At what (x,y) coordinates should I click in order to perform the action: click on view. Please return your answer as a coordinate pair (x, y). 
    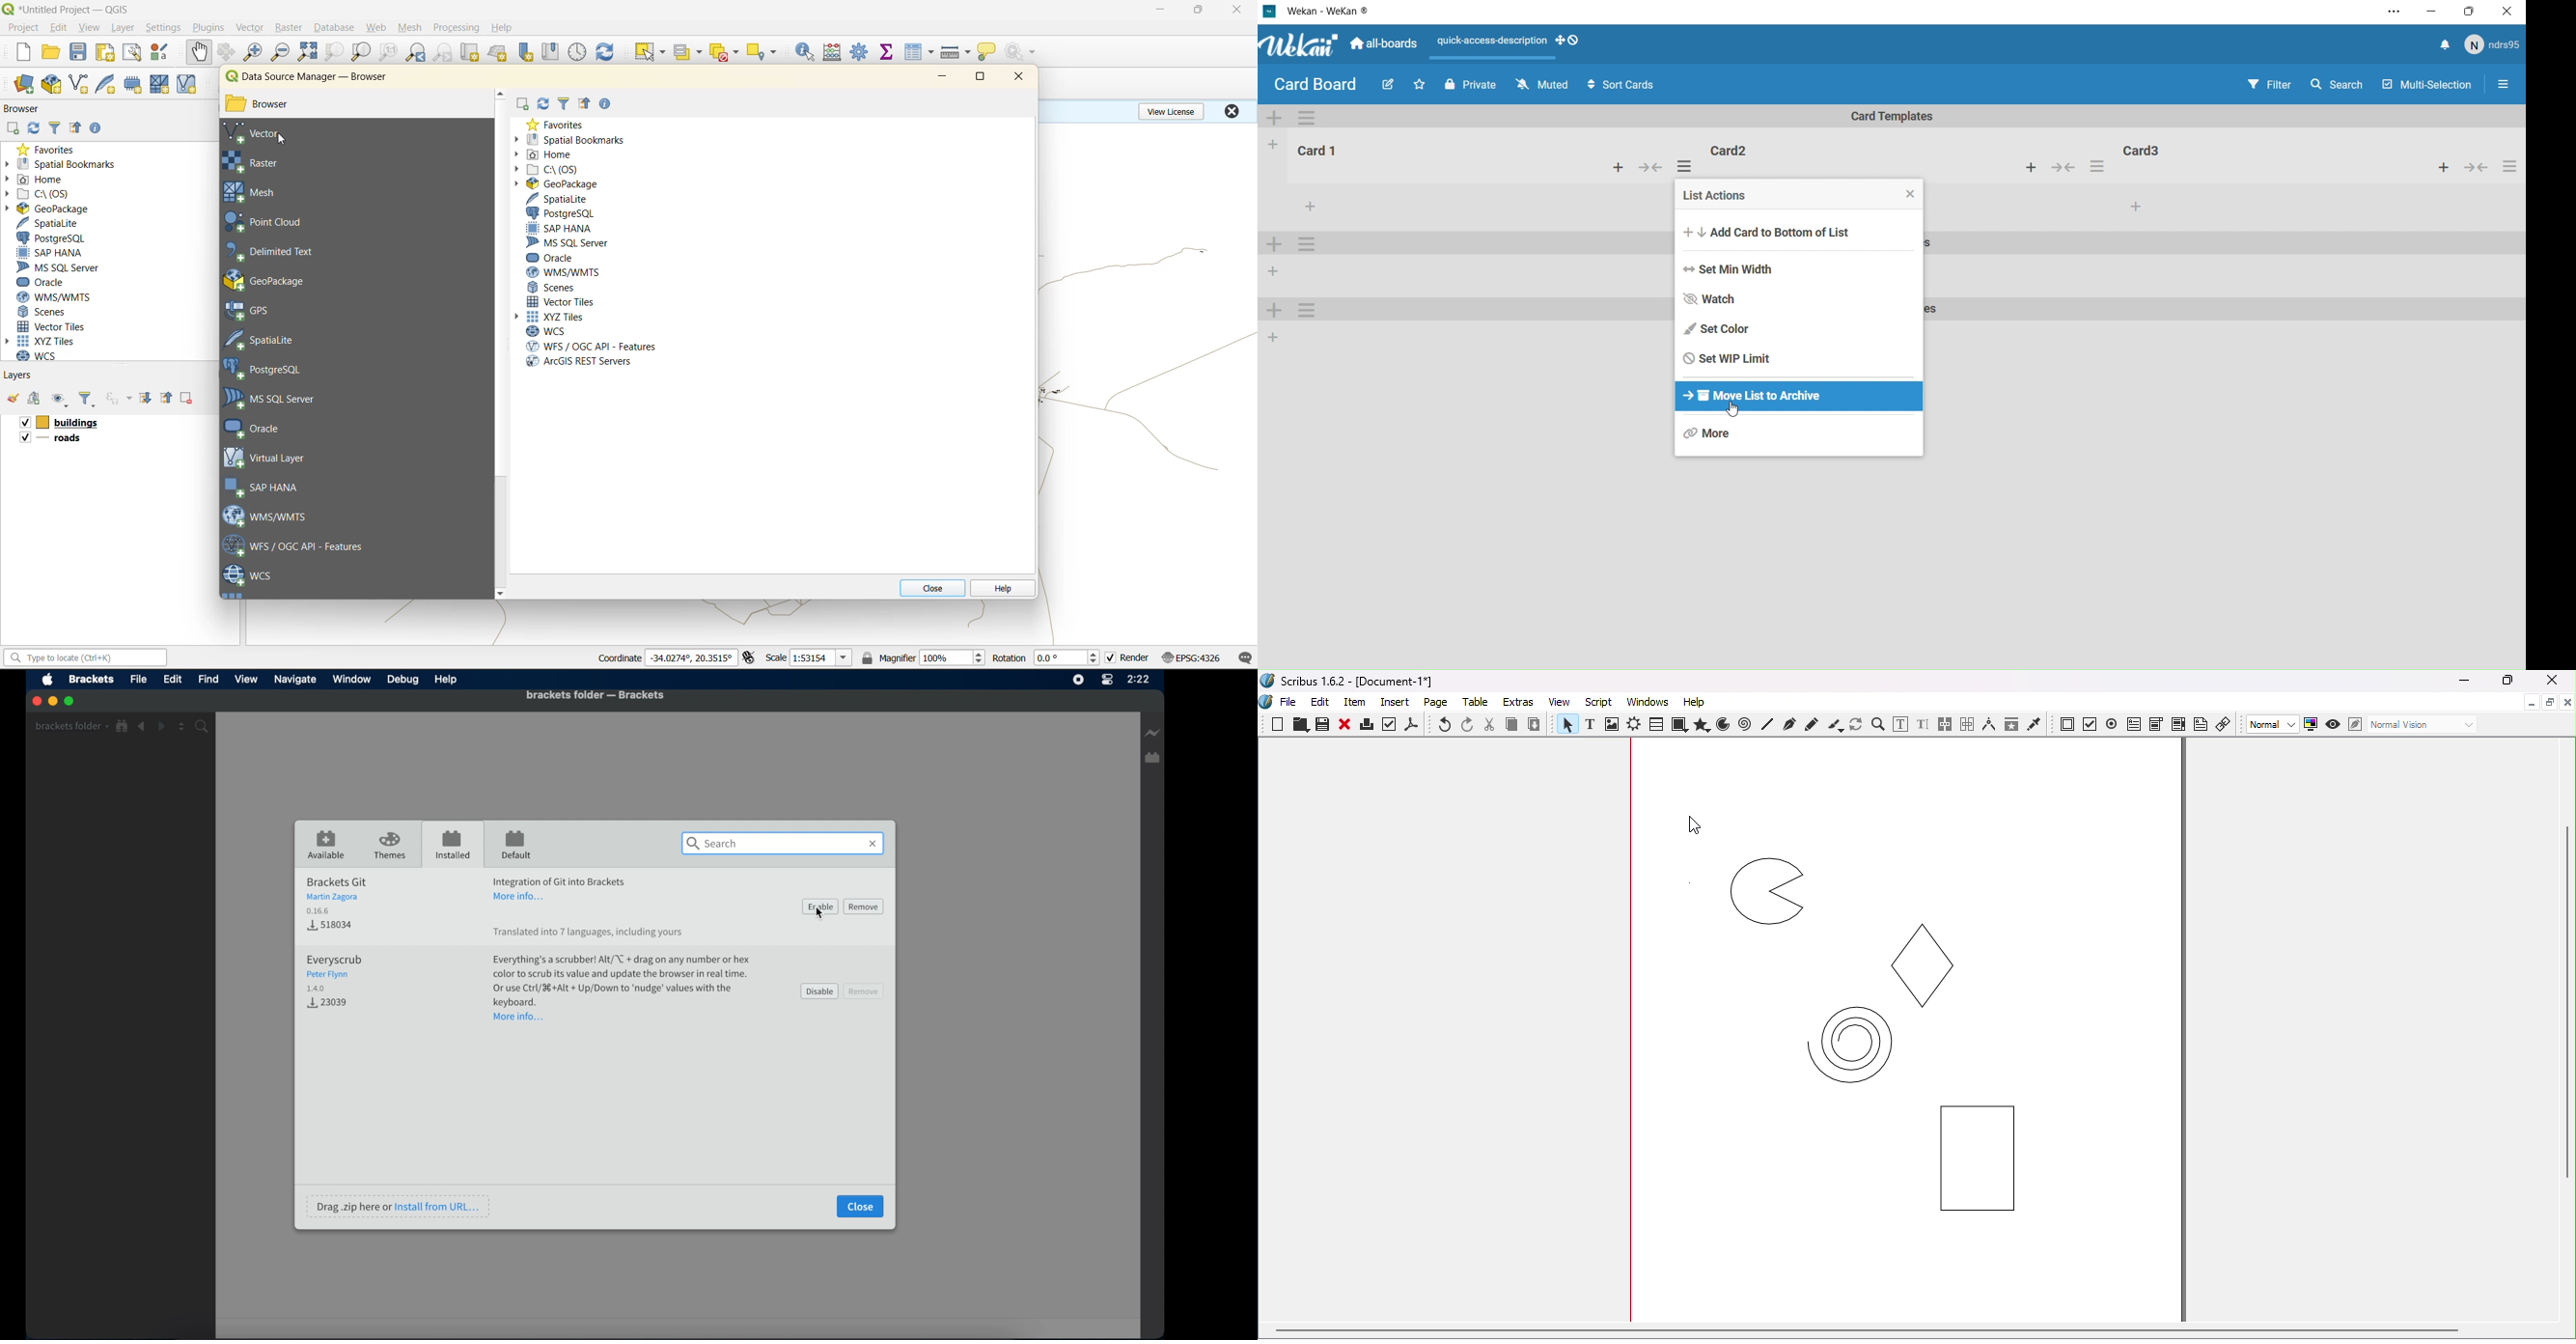
    Looking at the image, I should click on (246, 679).